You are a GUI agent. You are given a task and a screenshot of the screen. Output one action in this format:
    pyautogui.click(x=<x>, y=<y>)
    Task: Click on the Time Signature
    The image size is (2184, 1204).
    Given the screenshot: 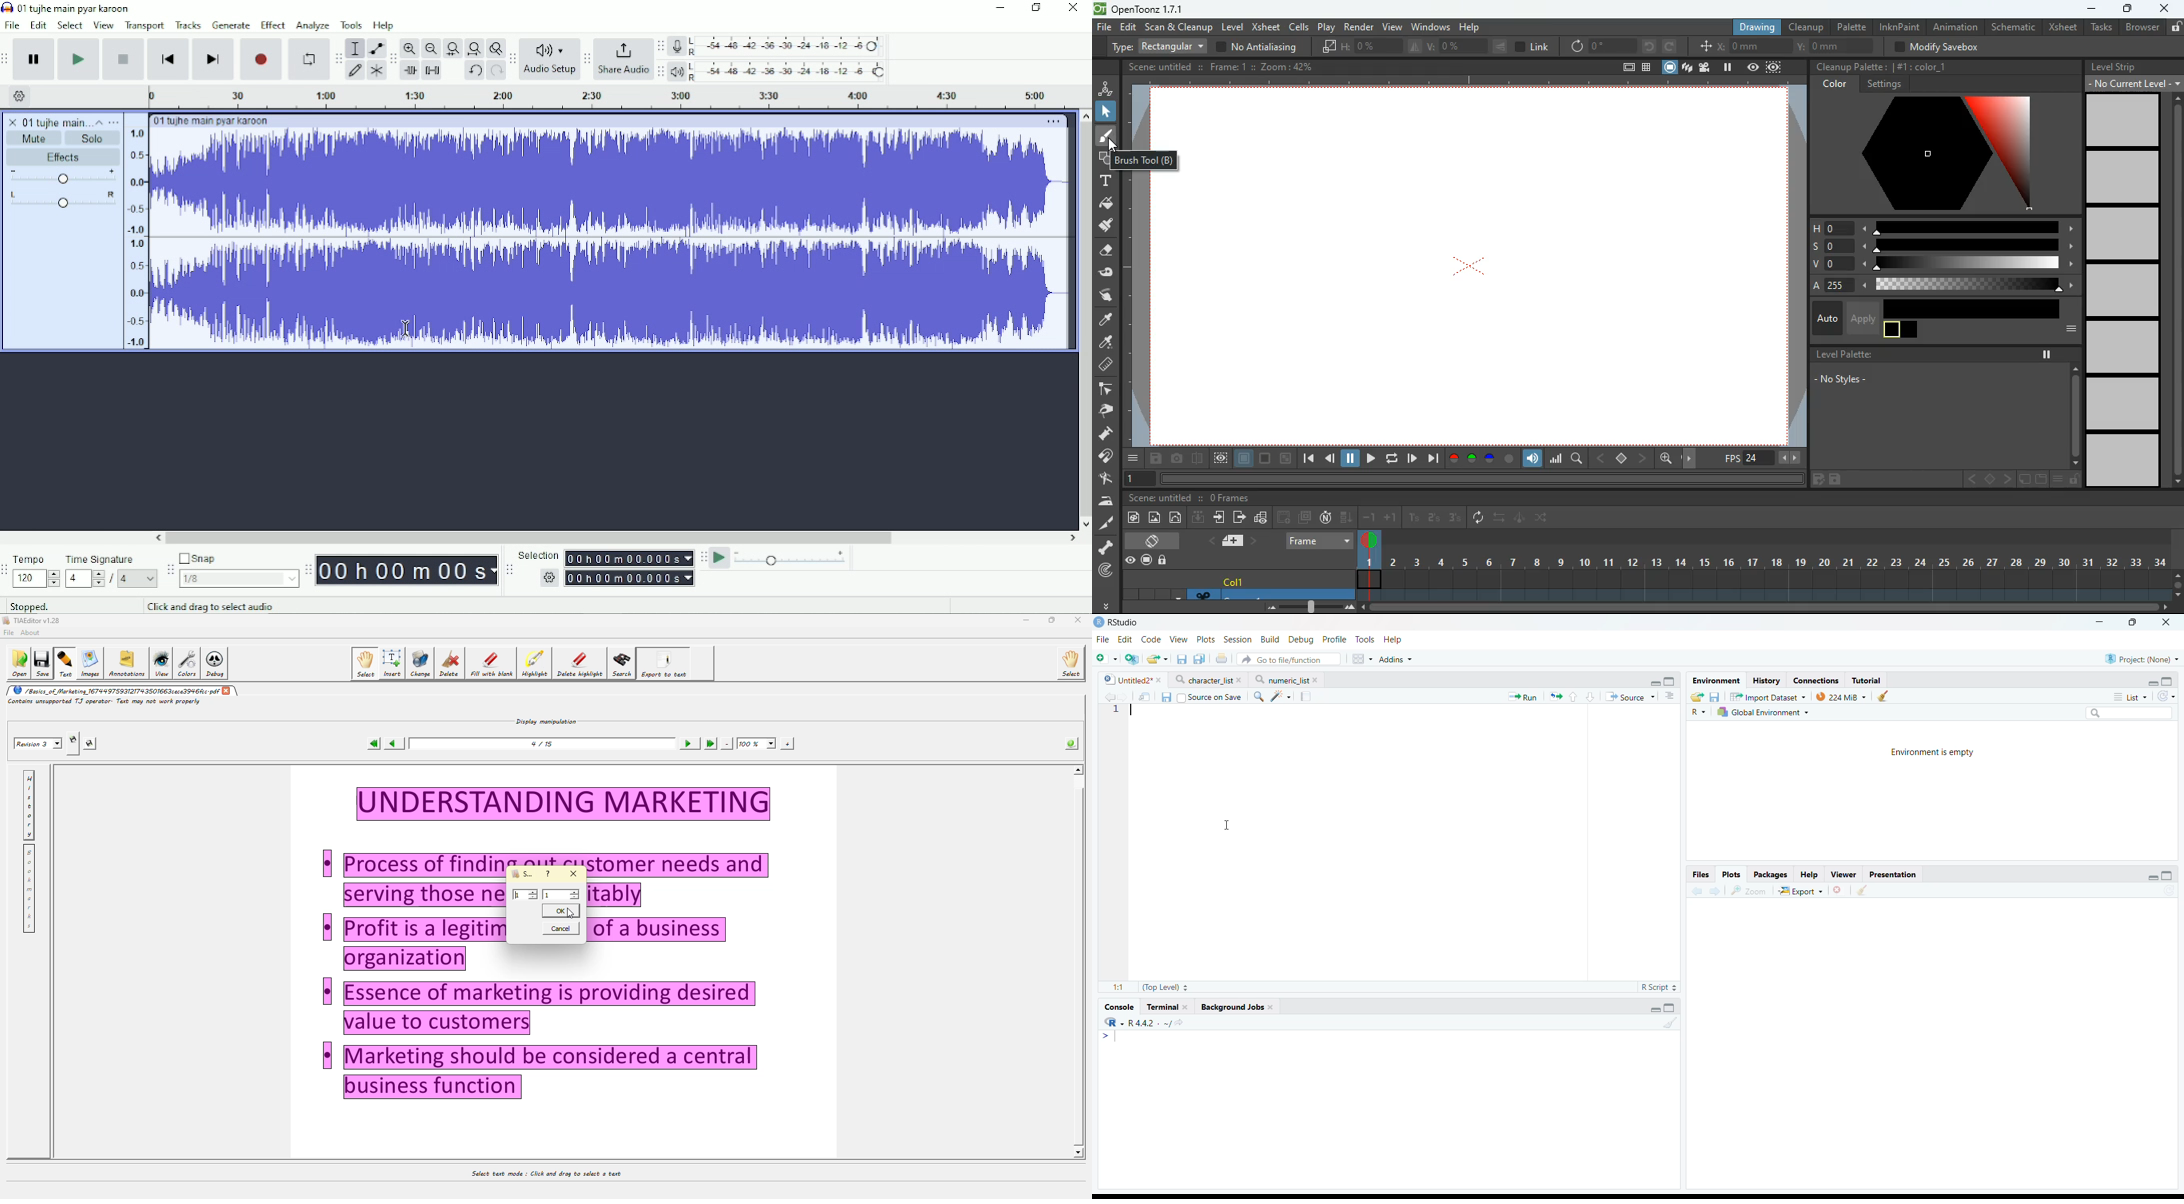 What is the action you would take?
    pyautogui.click(x=110, y=570)
    